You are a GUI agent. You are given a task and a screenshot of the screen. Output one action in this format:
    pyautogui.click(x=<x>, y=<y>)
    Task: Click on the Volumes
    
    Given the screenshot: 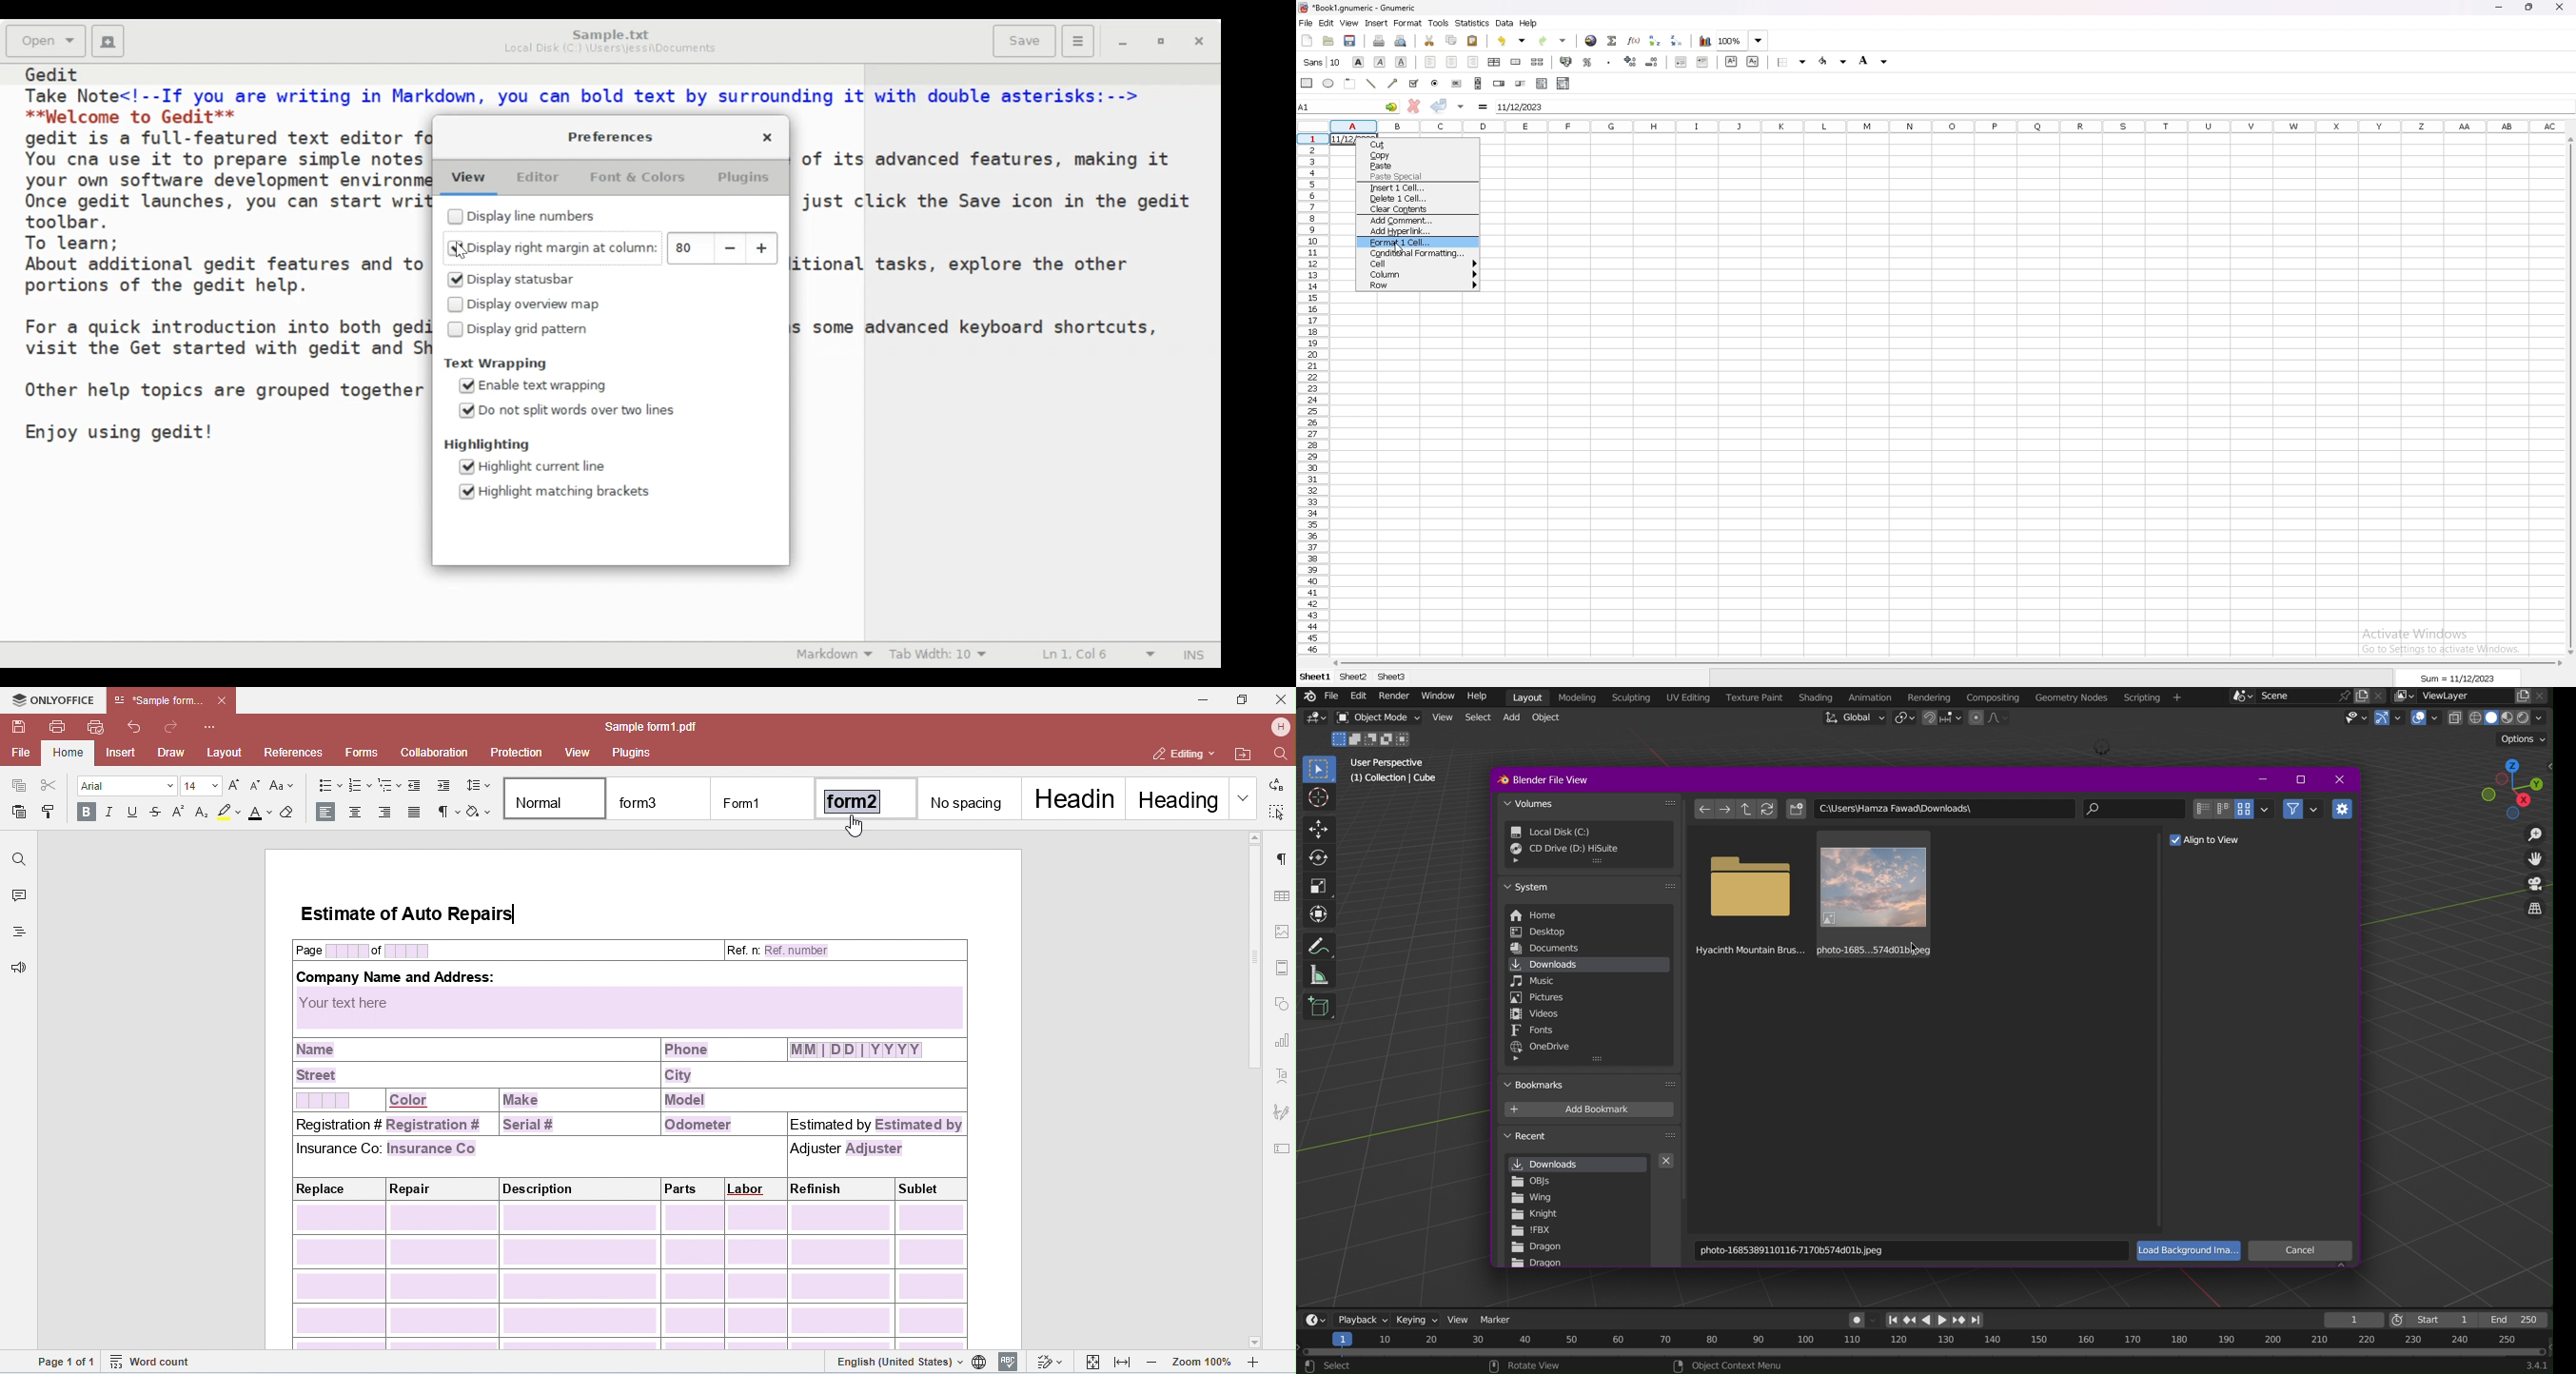 What is the action you would take?
    pyautogui.click(x=1590, y=804)
    